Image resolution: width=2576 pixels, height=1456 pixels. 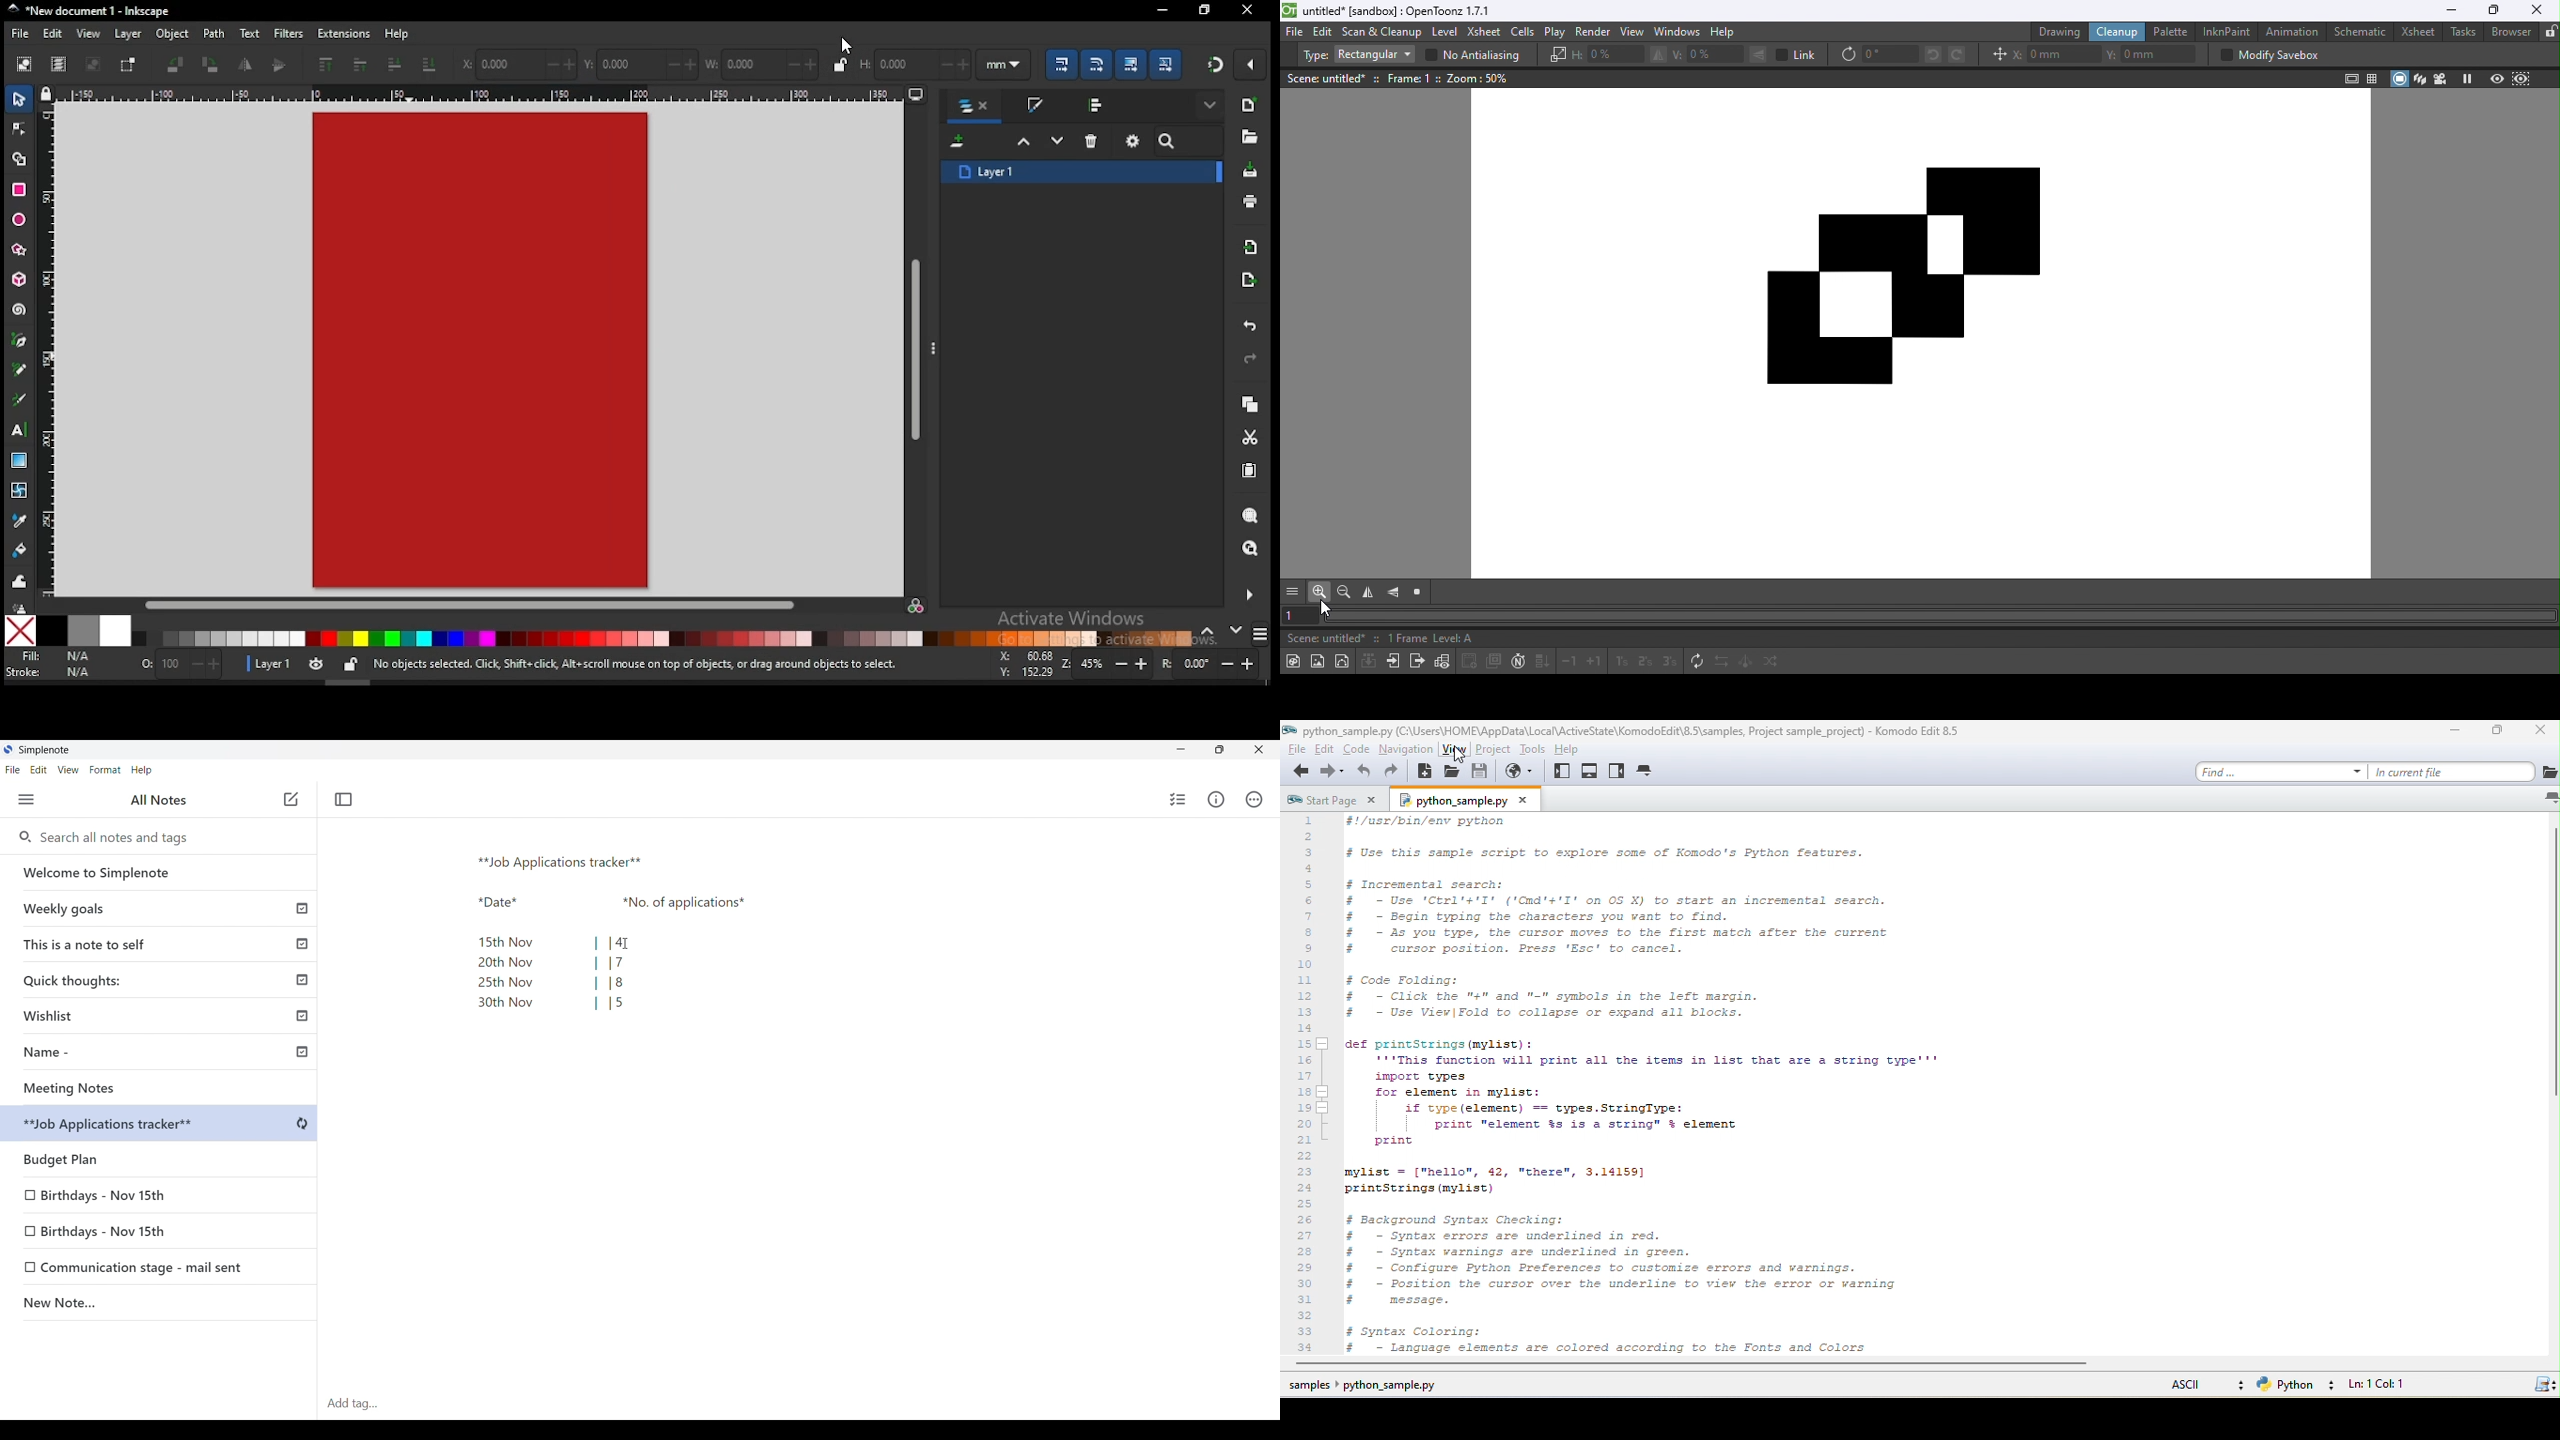 What do you see at coordinates (2469, 773) in the screenshot?
I see `current file` at bounding box center [2469, 773].